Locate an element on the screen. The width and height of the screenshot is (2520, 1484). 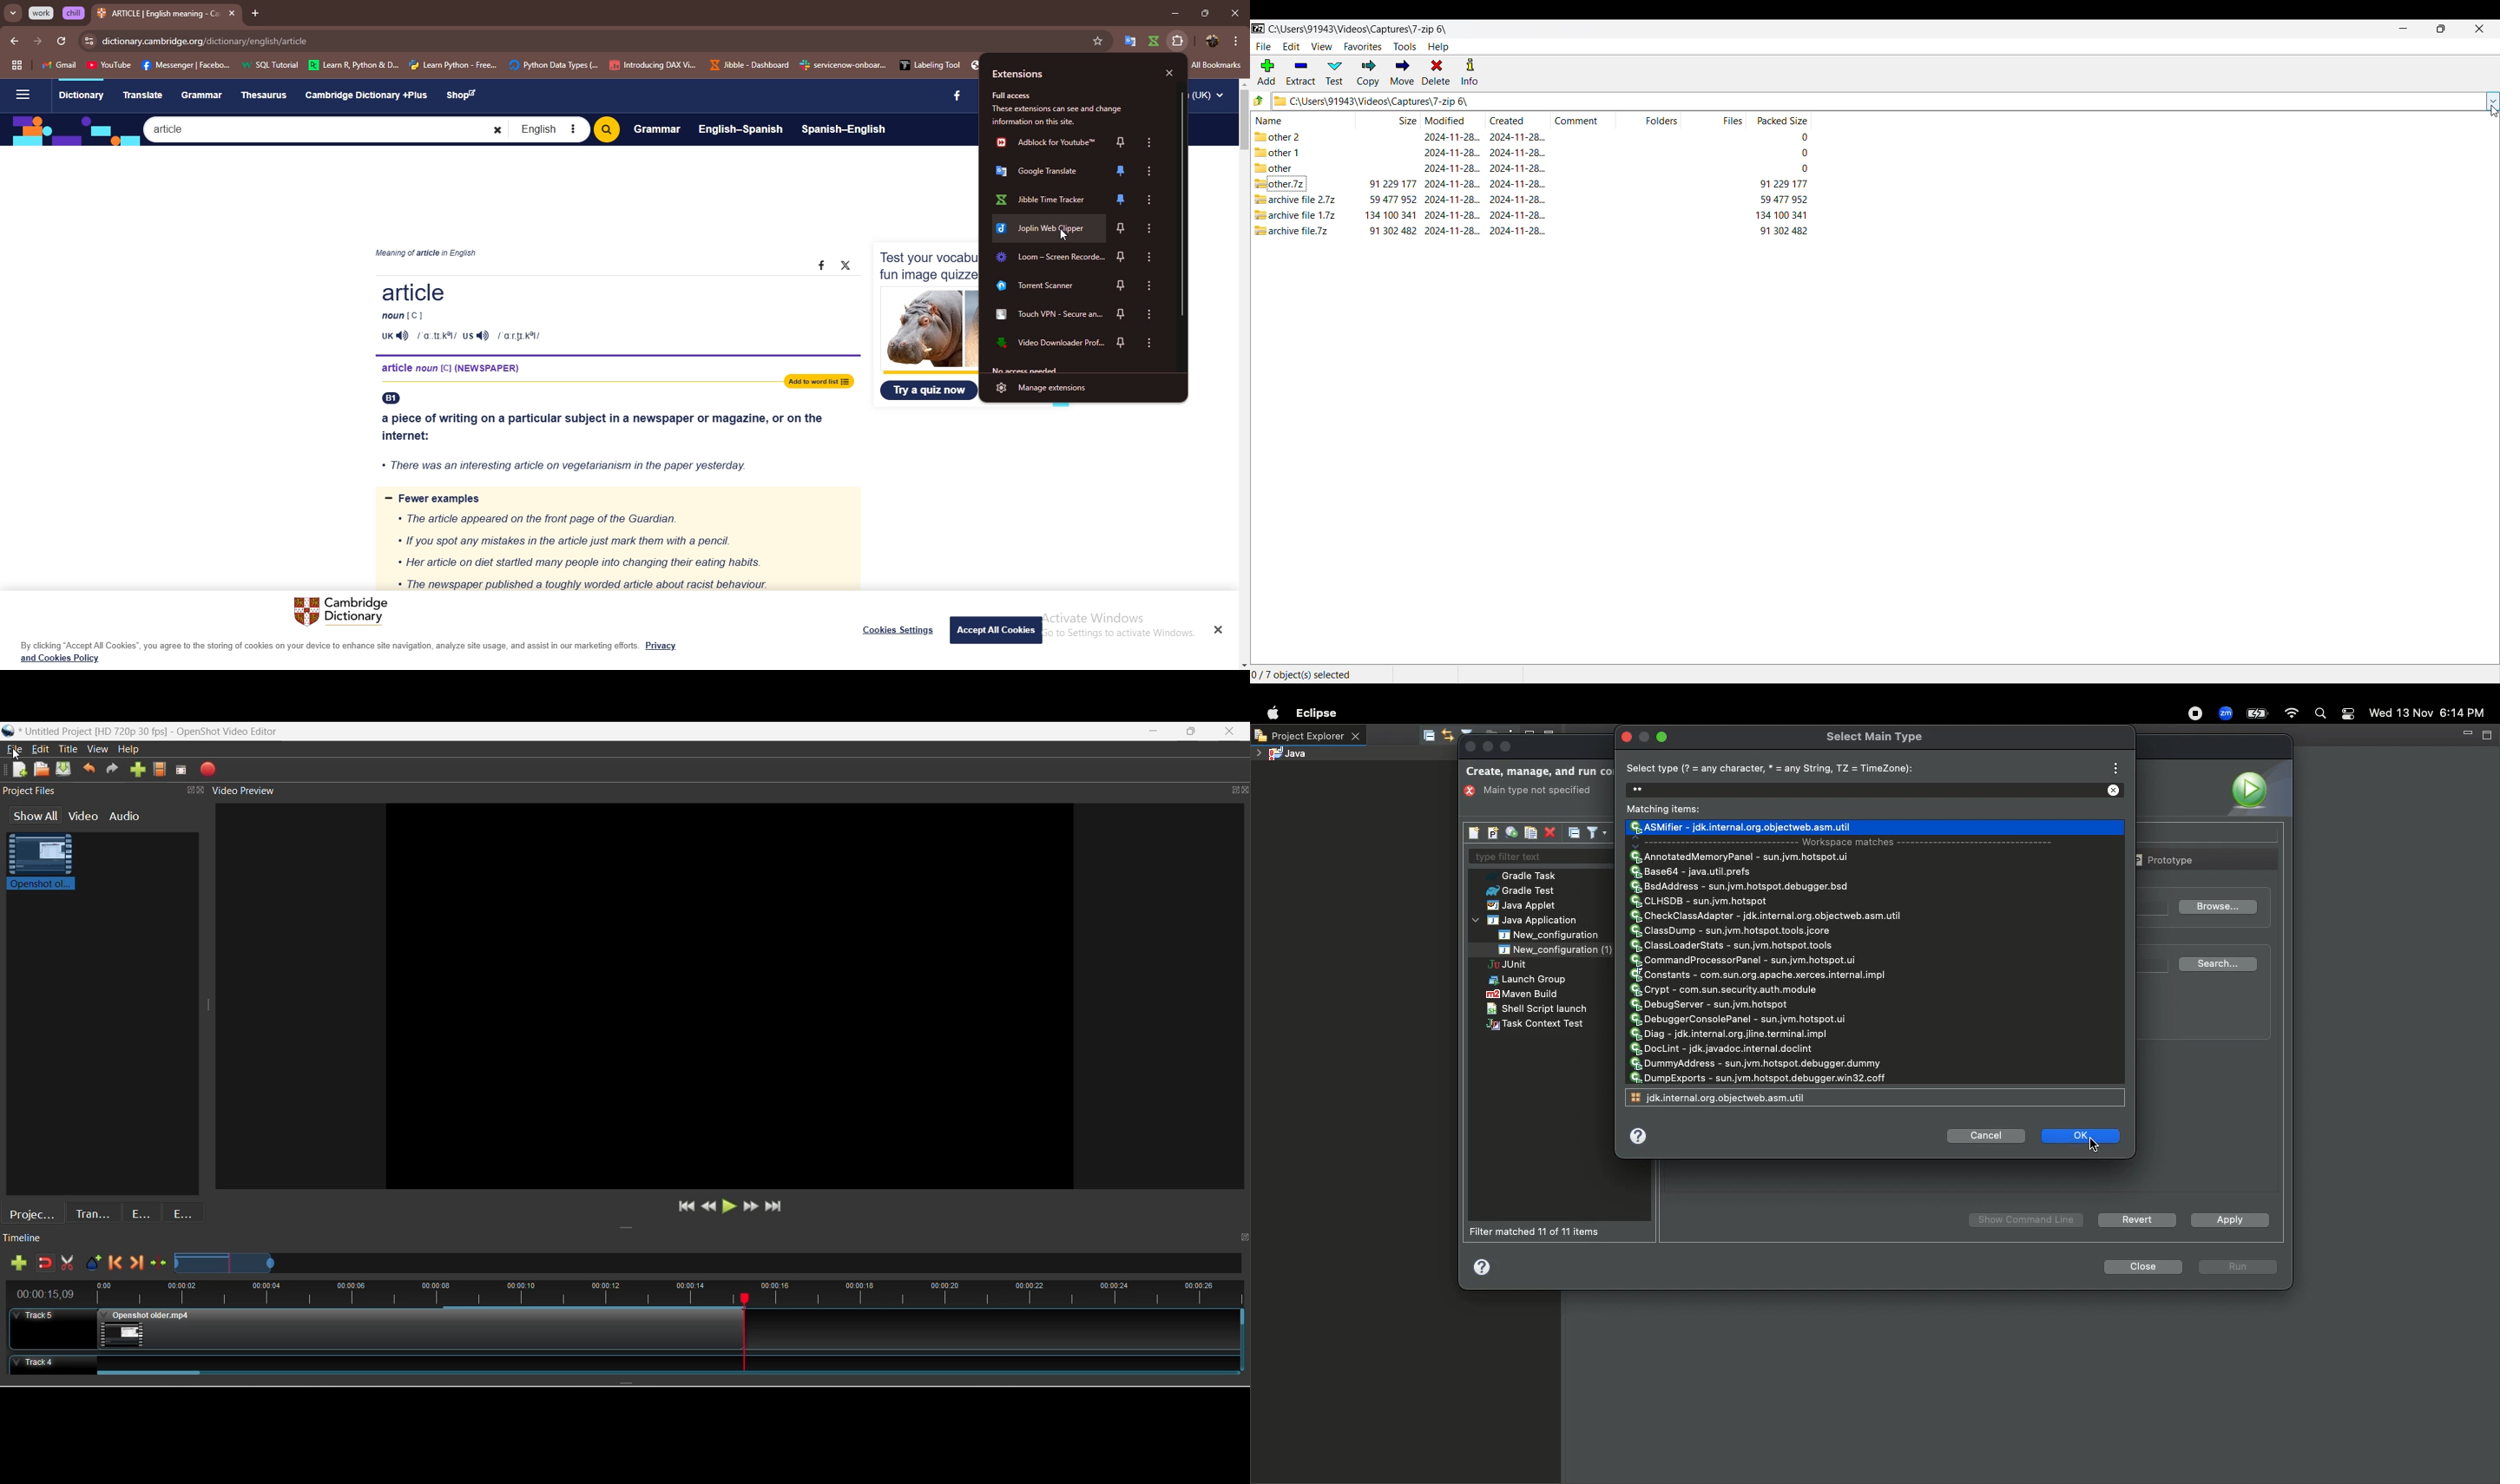
profile is located at coordinates (1213, 41).